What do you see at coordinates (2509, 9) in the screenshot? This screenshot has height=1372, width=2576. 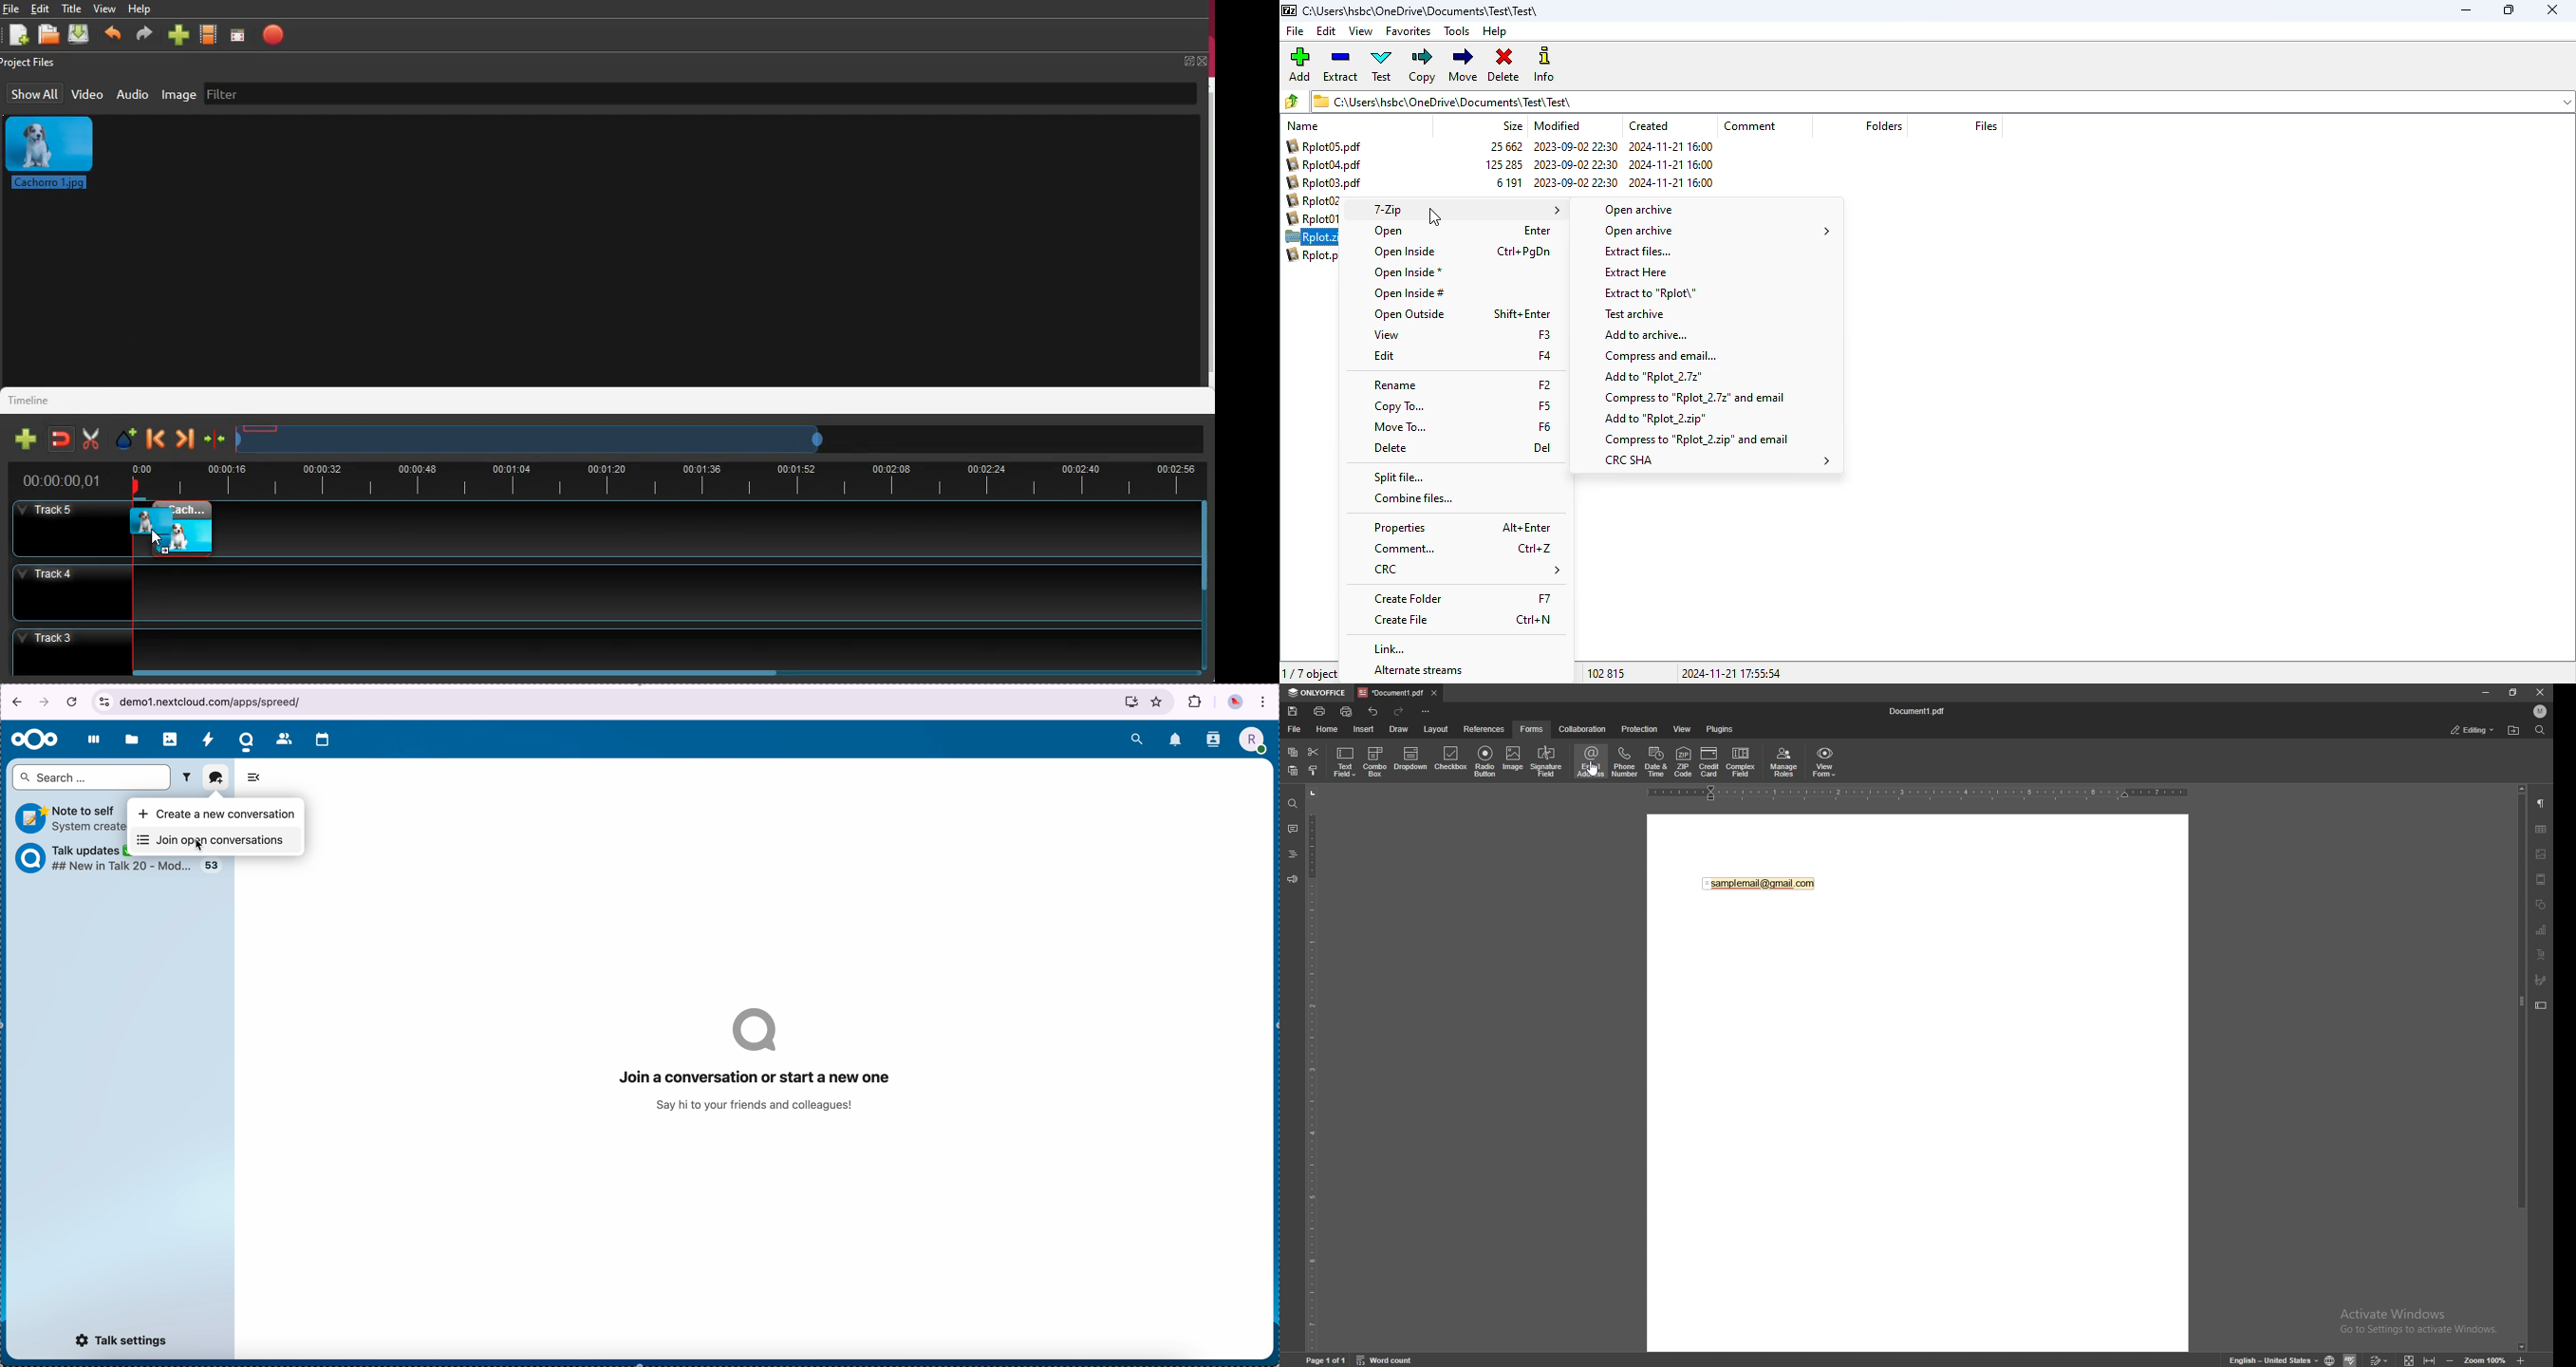 I see `maximize` at bounding box center [2509, 9].